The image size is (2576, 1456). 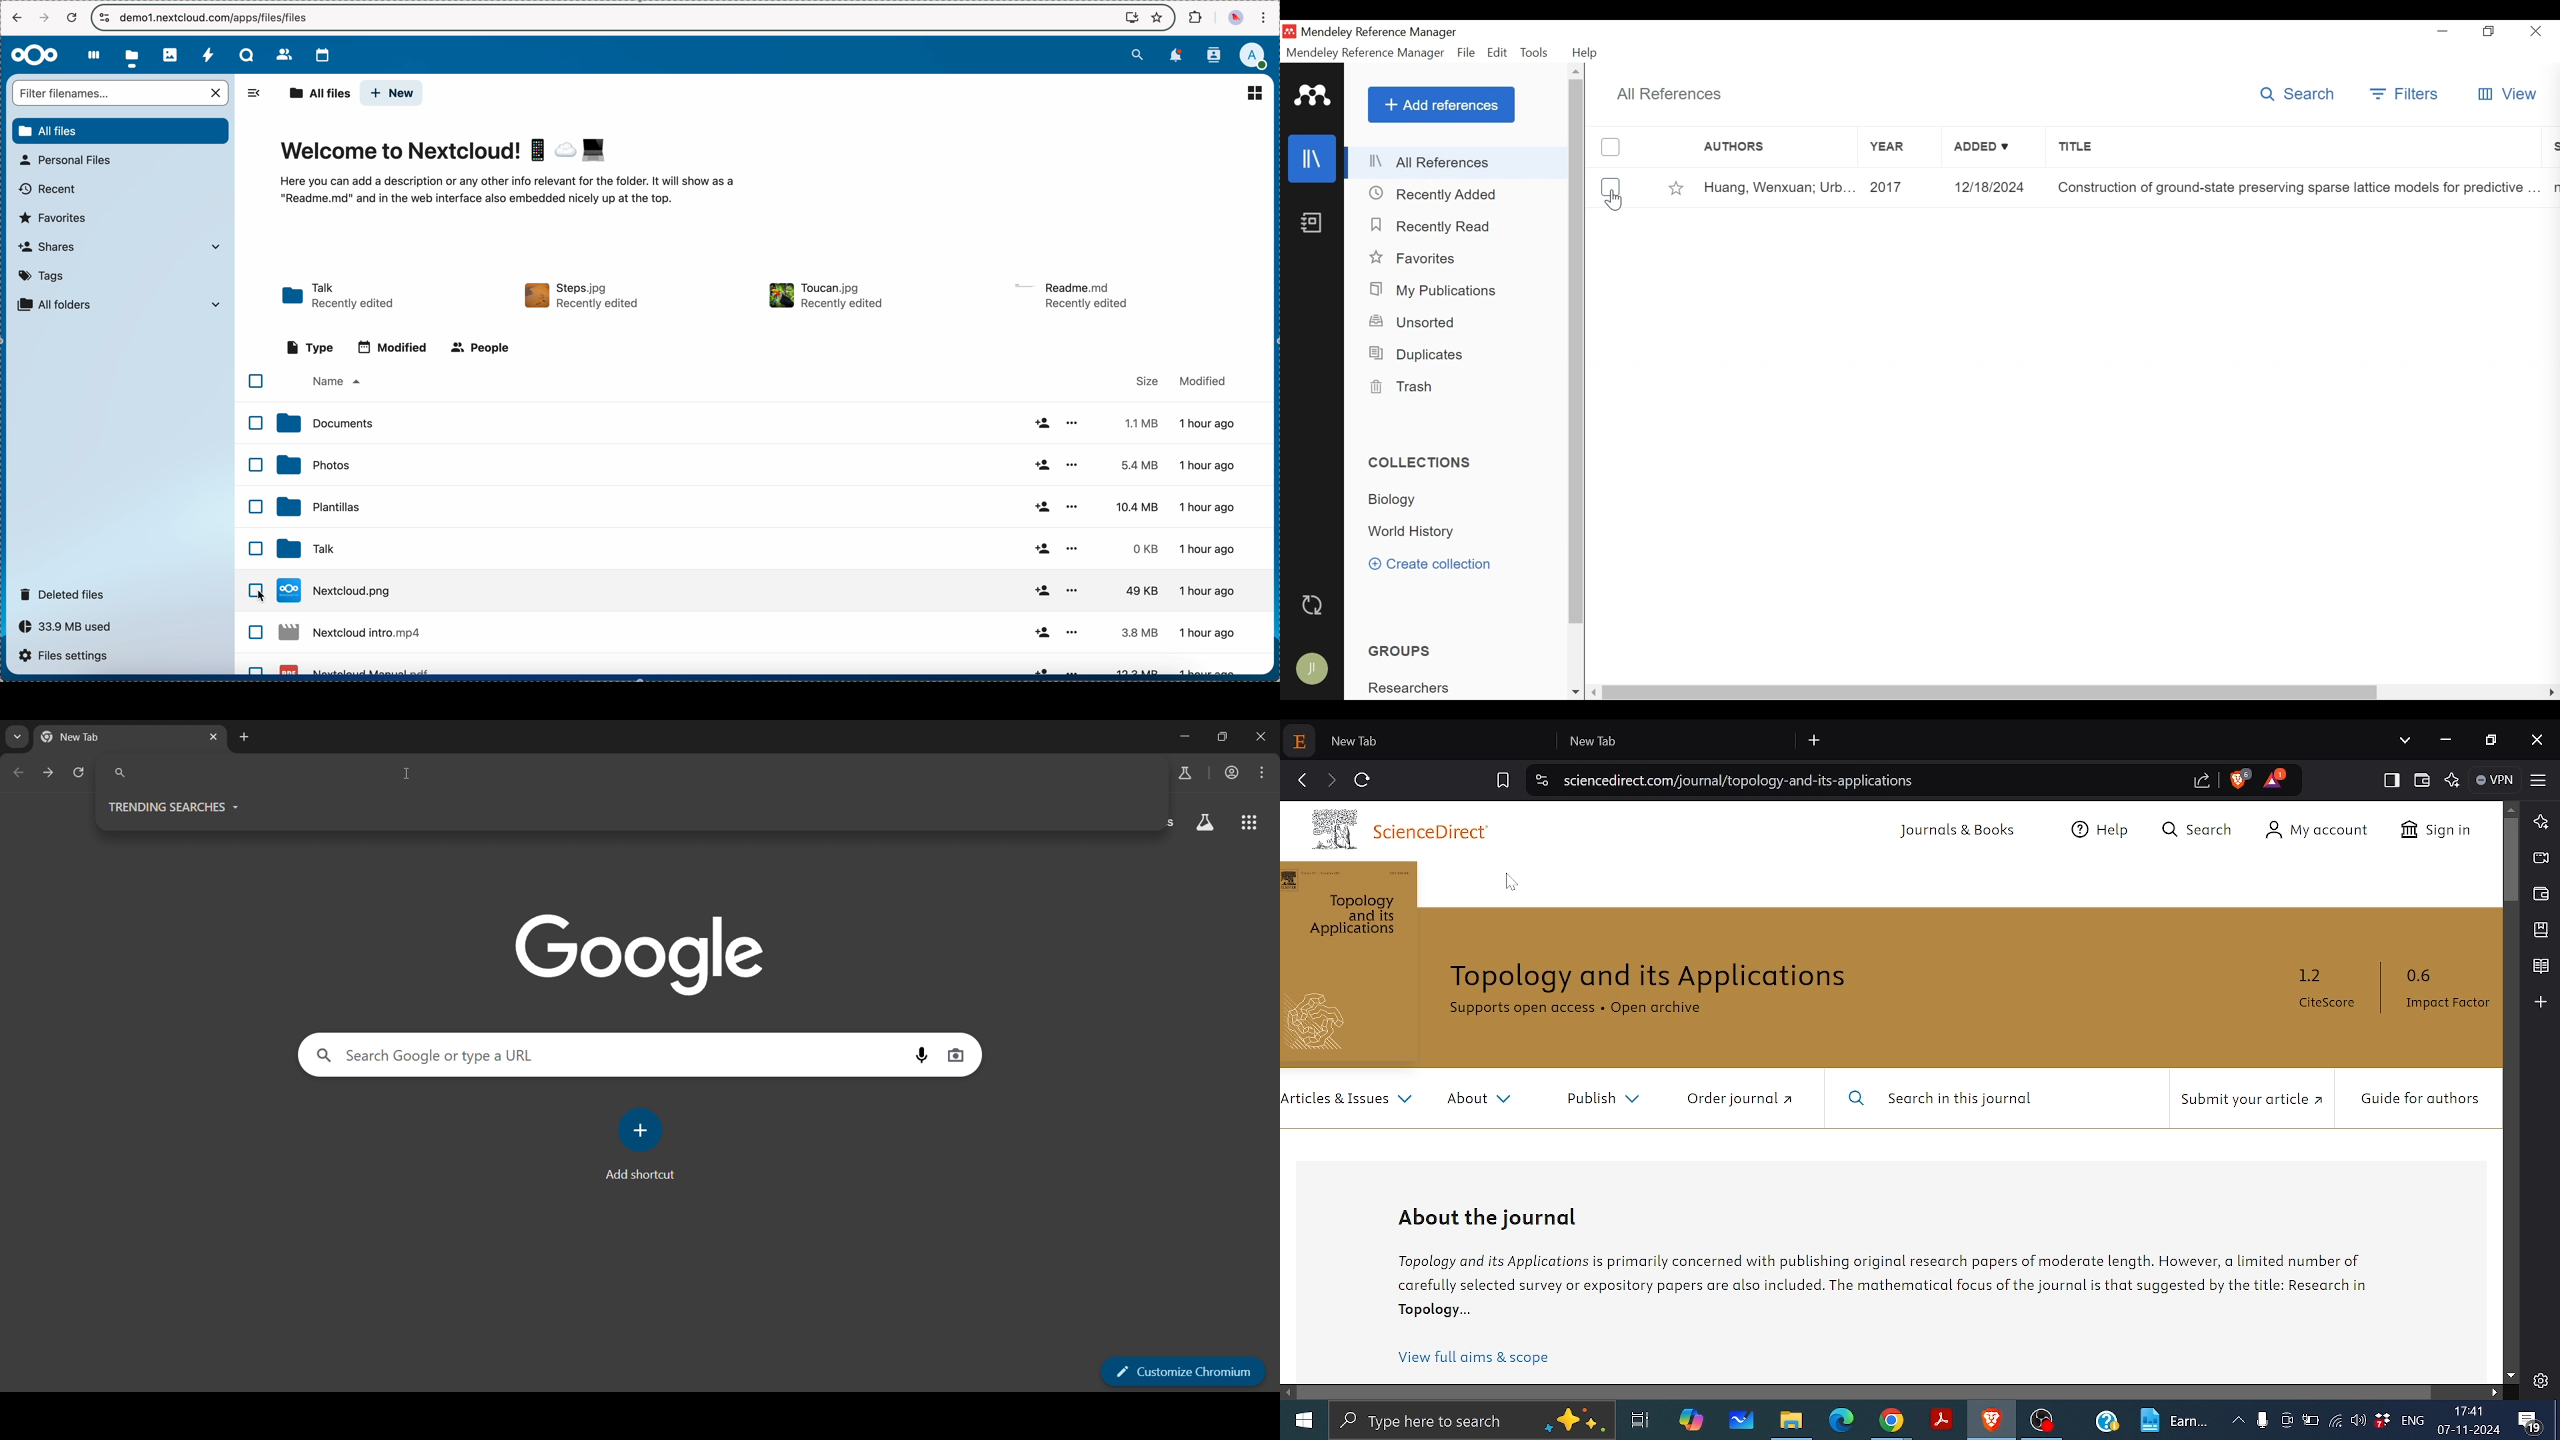 What do you see at coordinates (603, 1054) in the screenshot?
I see `search google or type a URL` at bounding box center [603, 1054].